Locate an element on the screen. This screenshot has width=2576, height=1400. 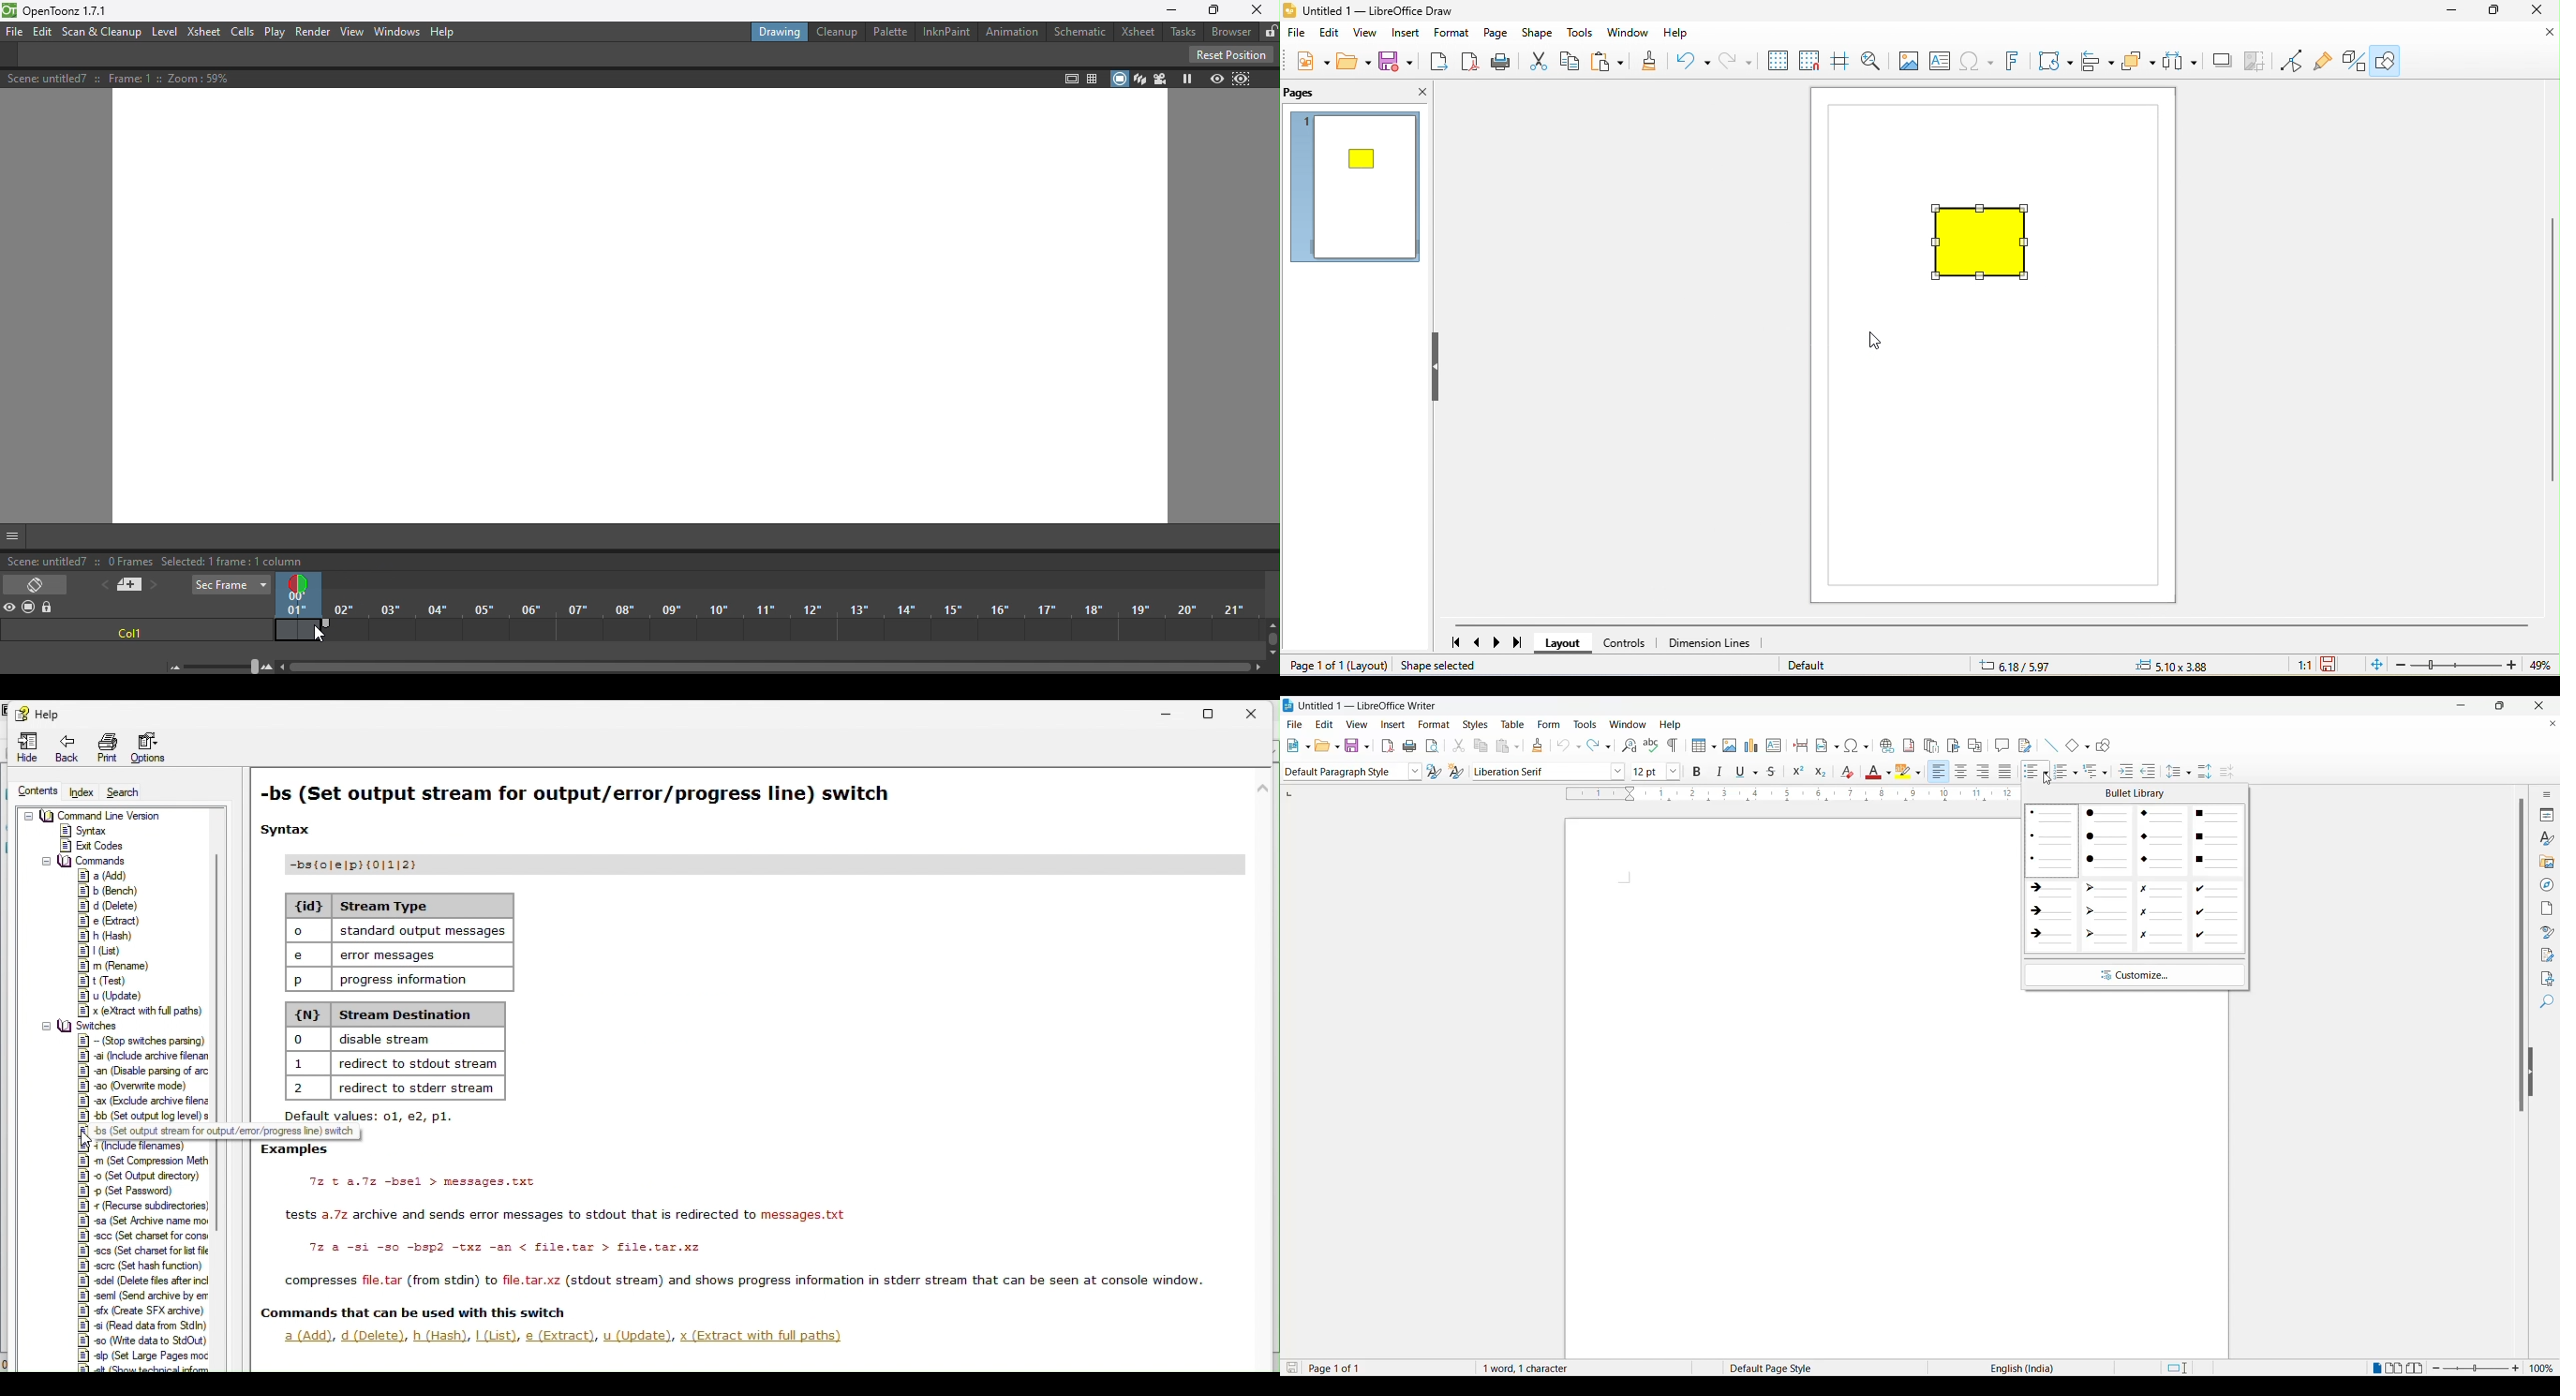
insert book mark is located at coordinates (1954, 745).